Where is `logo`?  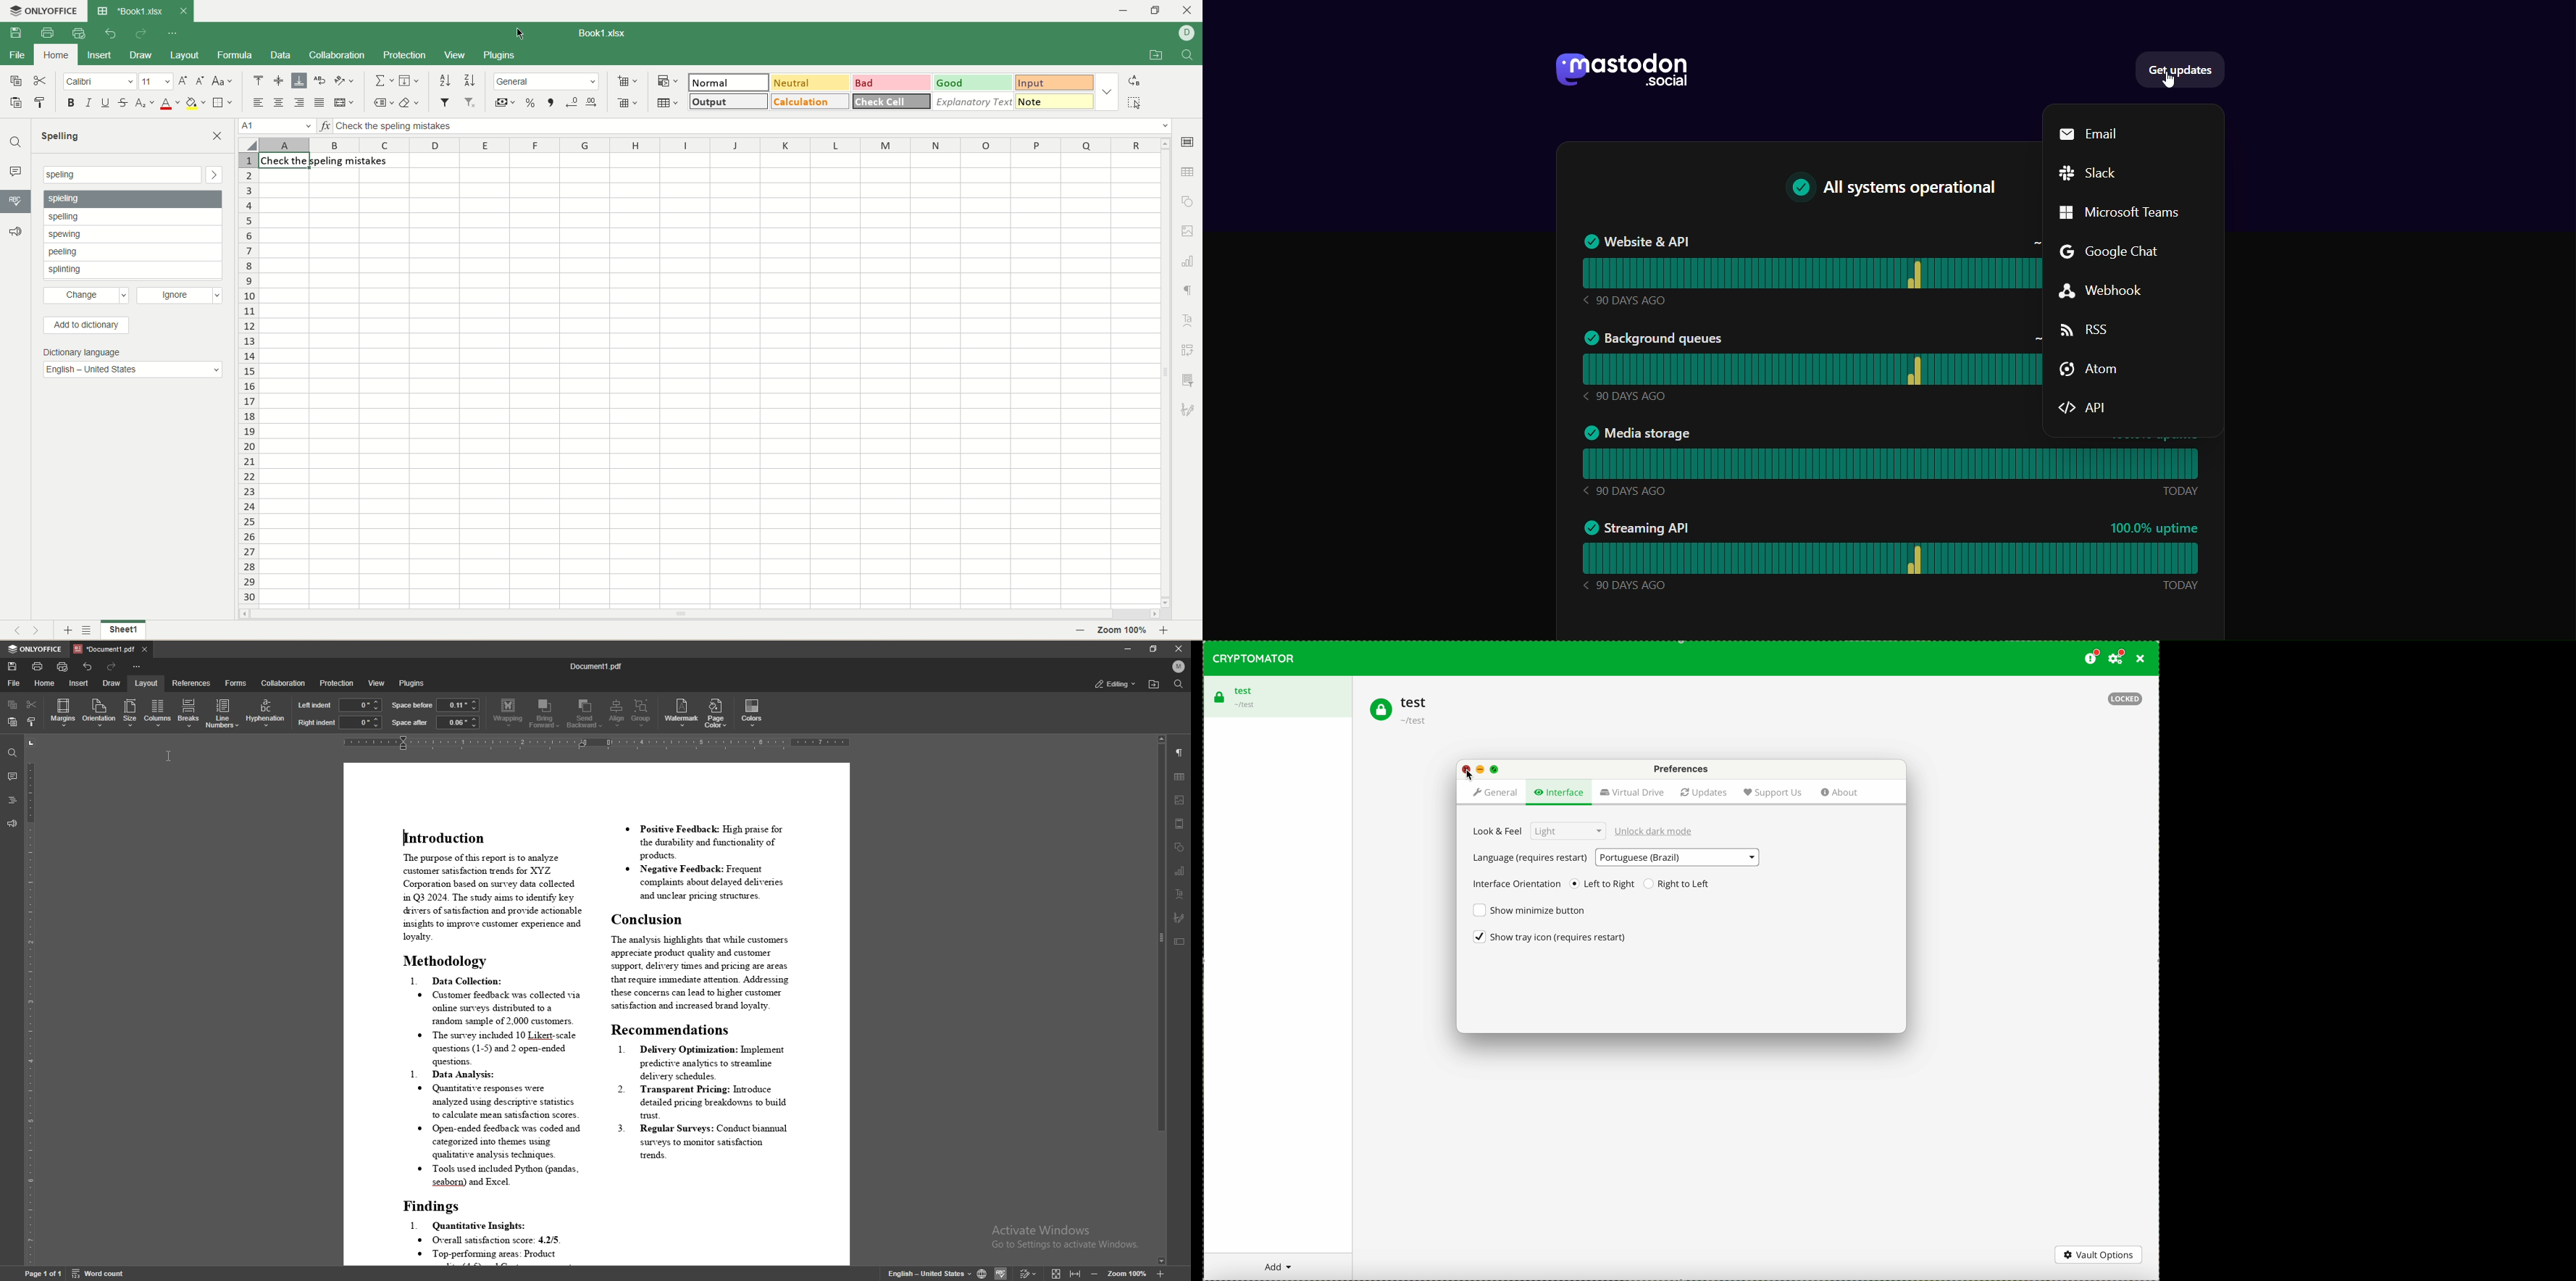 logo is located at coordinates (1615, 67).